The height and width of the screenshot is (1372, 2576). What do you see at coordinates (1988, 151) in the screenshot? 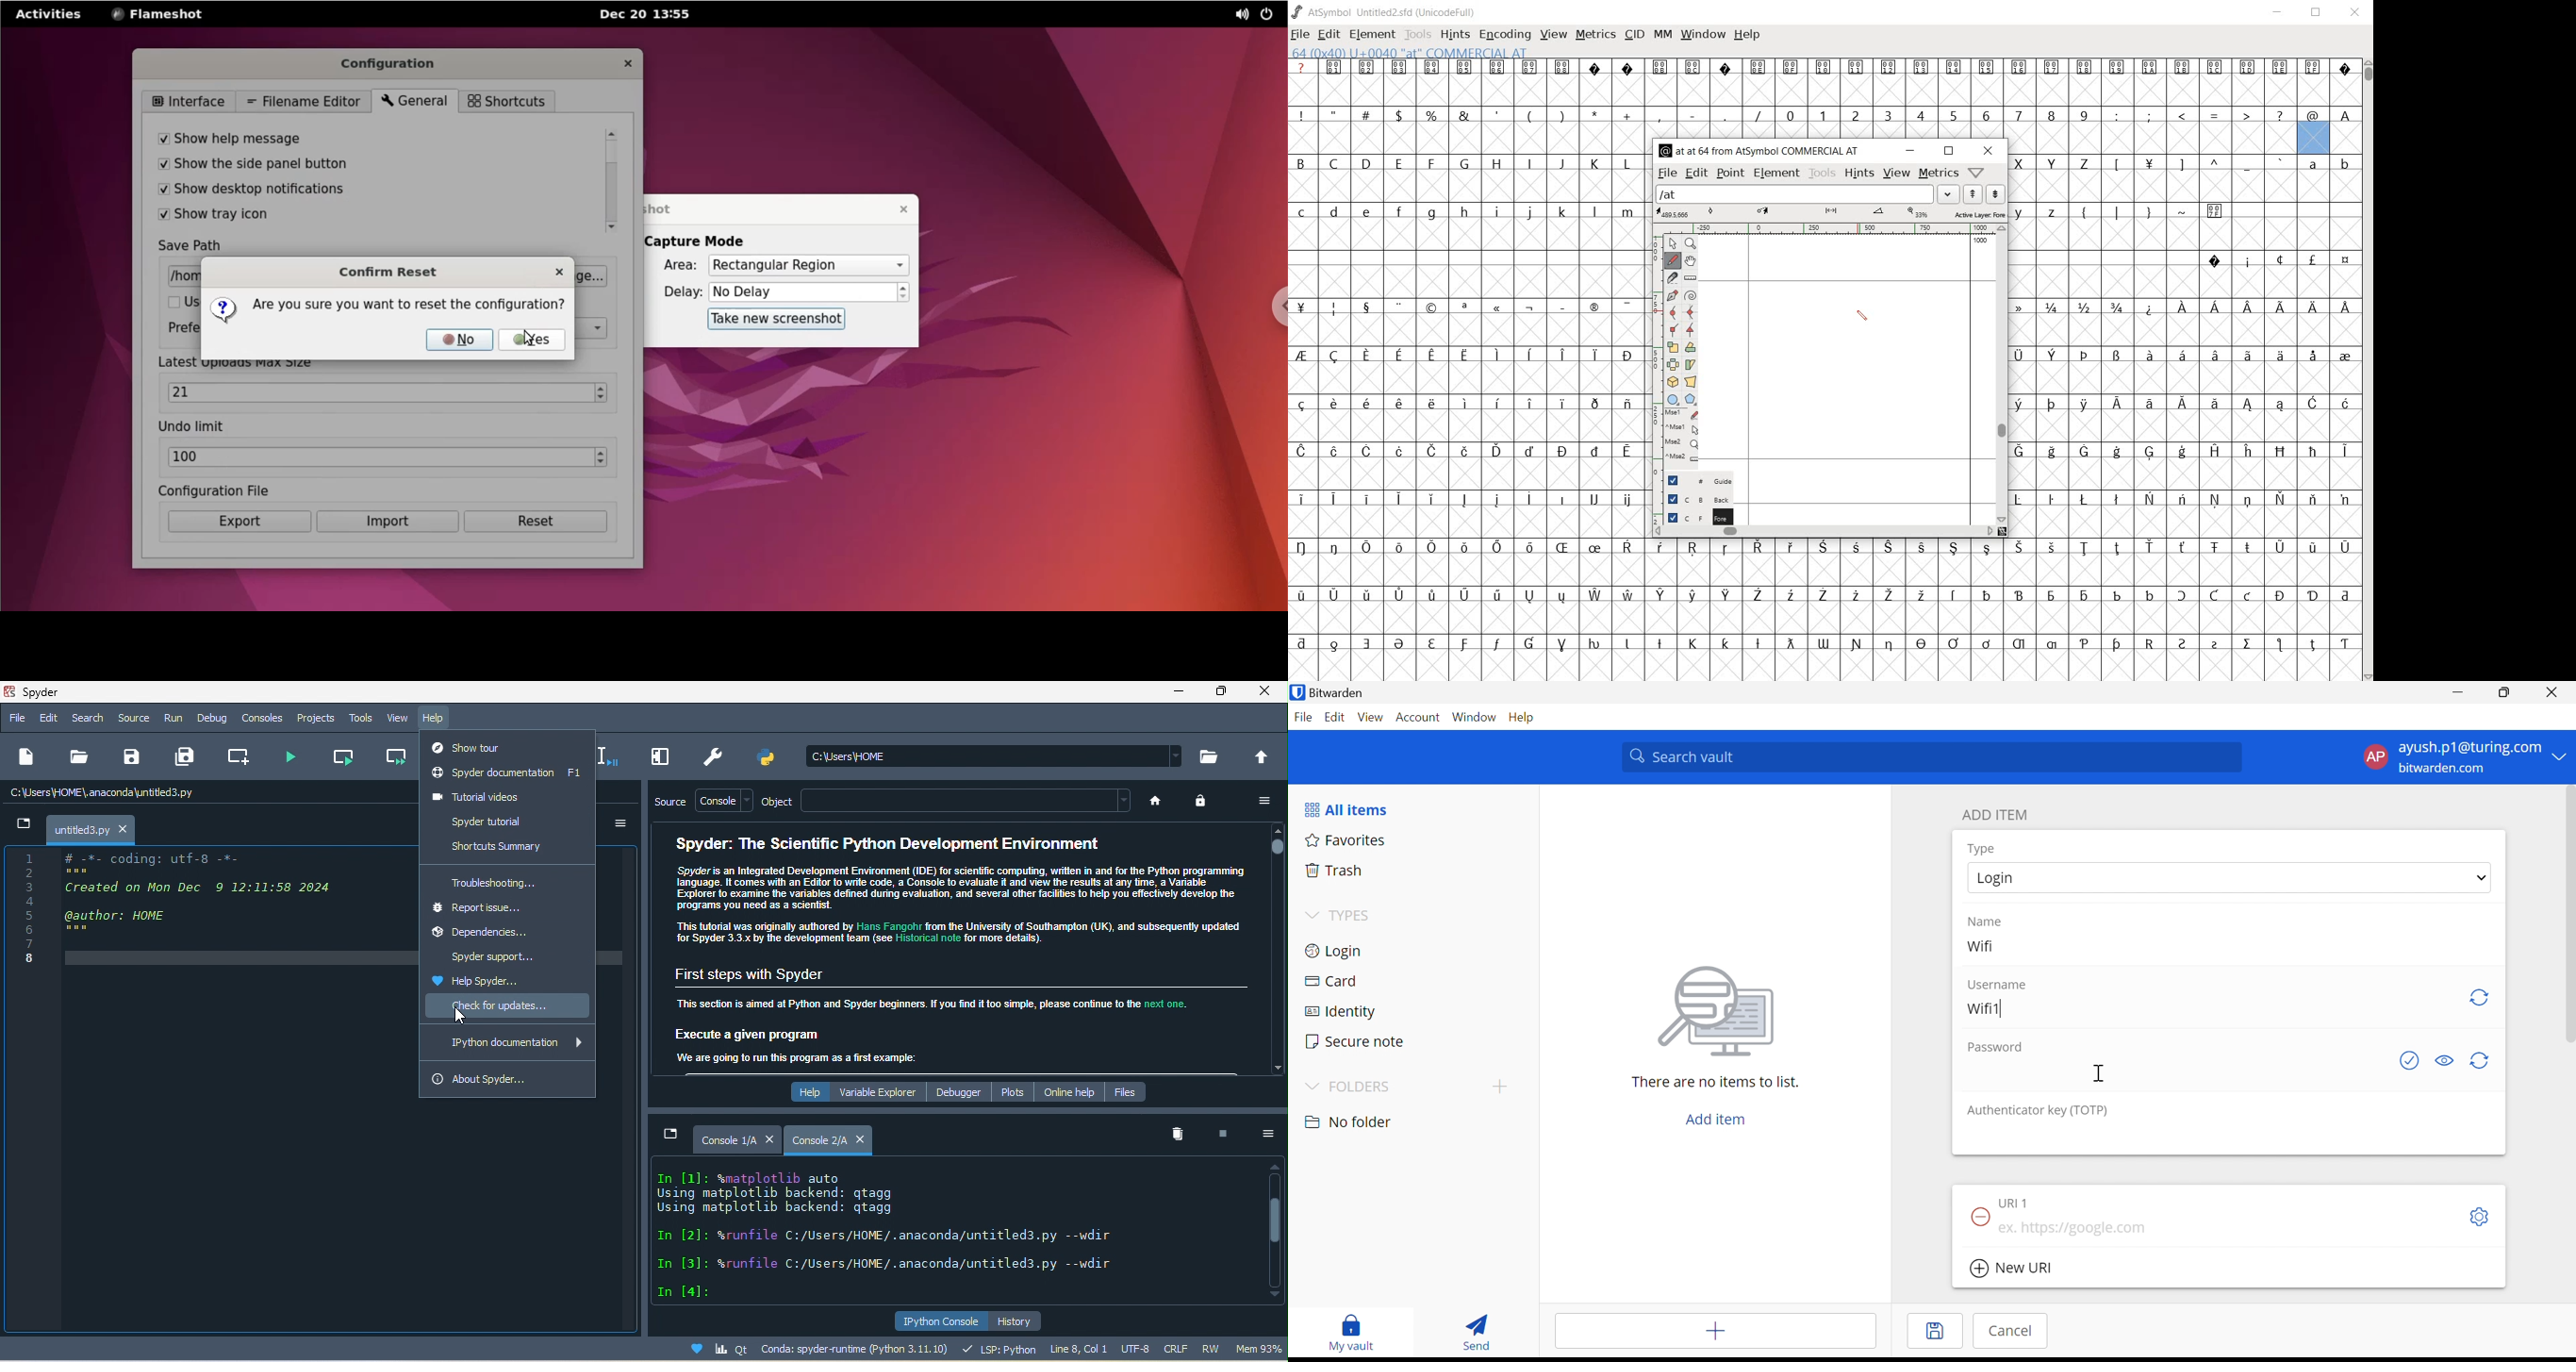
I see `close` at bounding box center [1988, 151].